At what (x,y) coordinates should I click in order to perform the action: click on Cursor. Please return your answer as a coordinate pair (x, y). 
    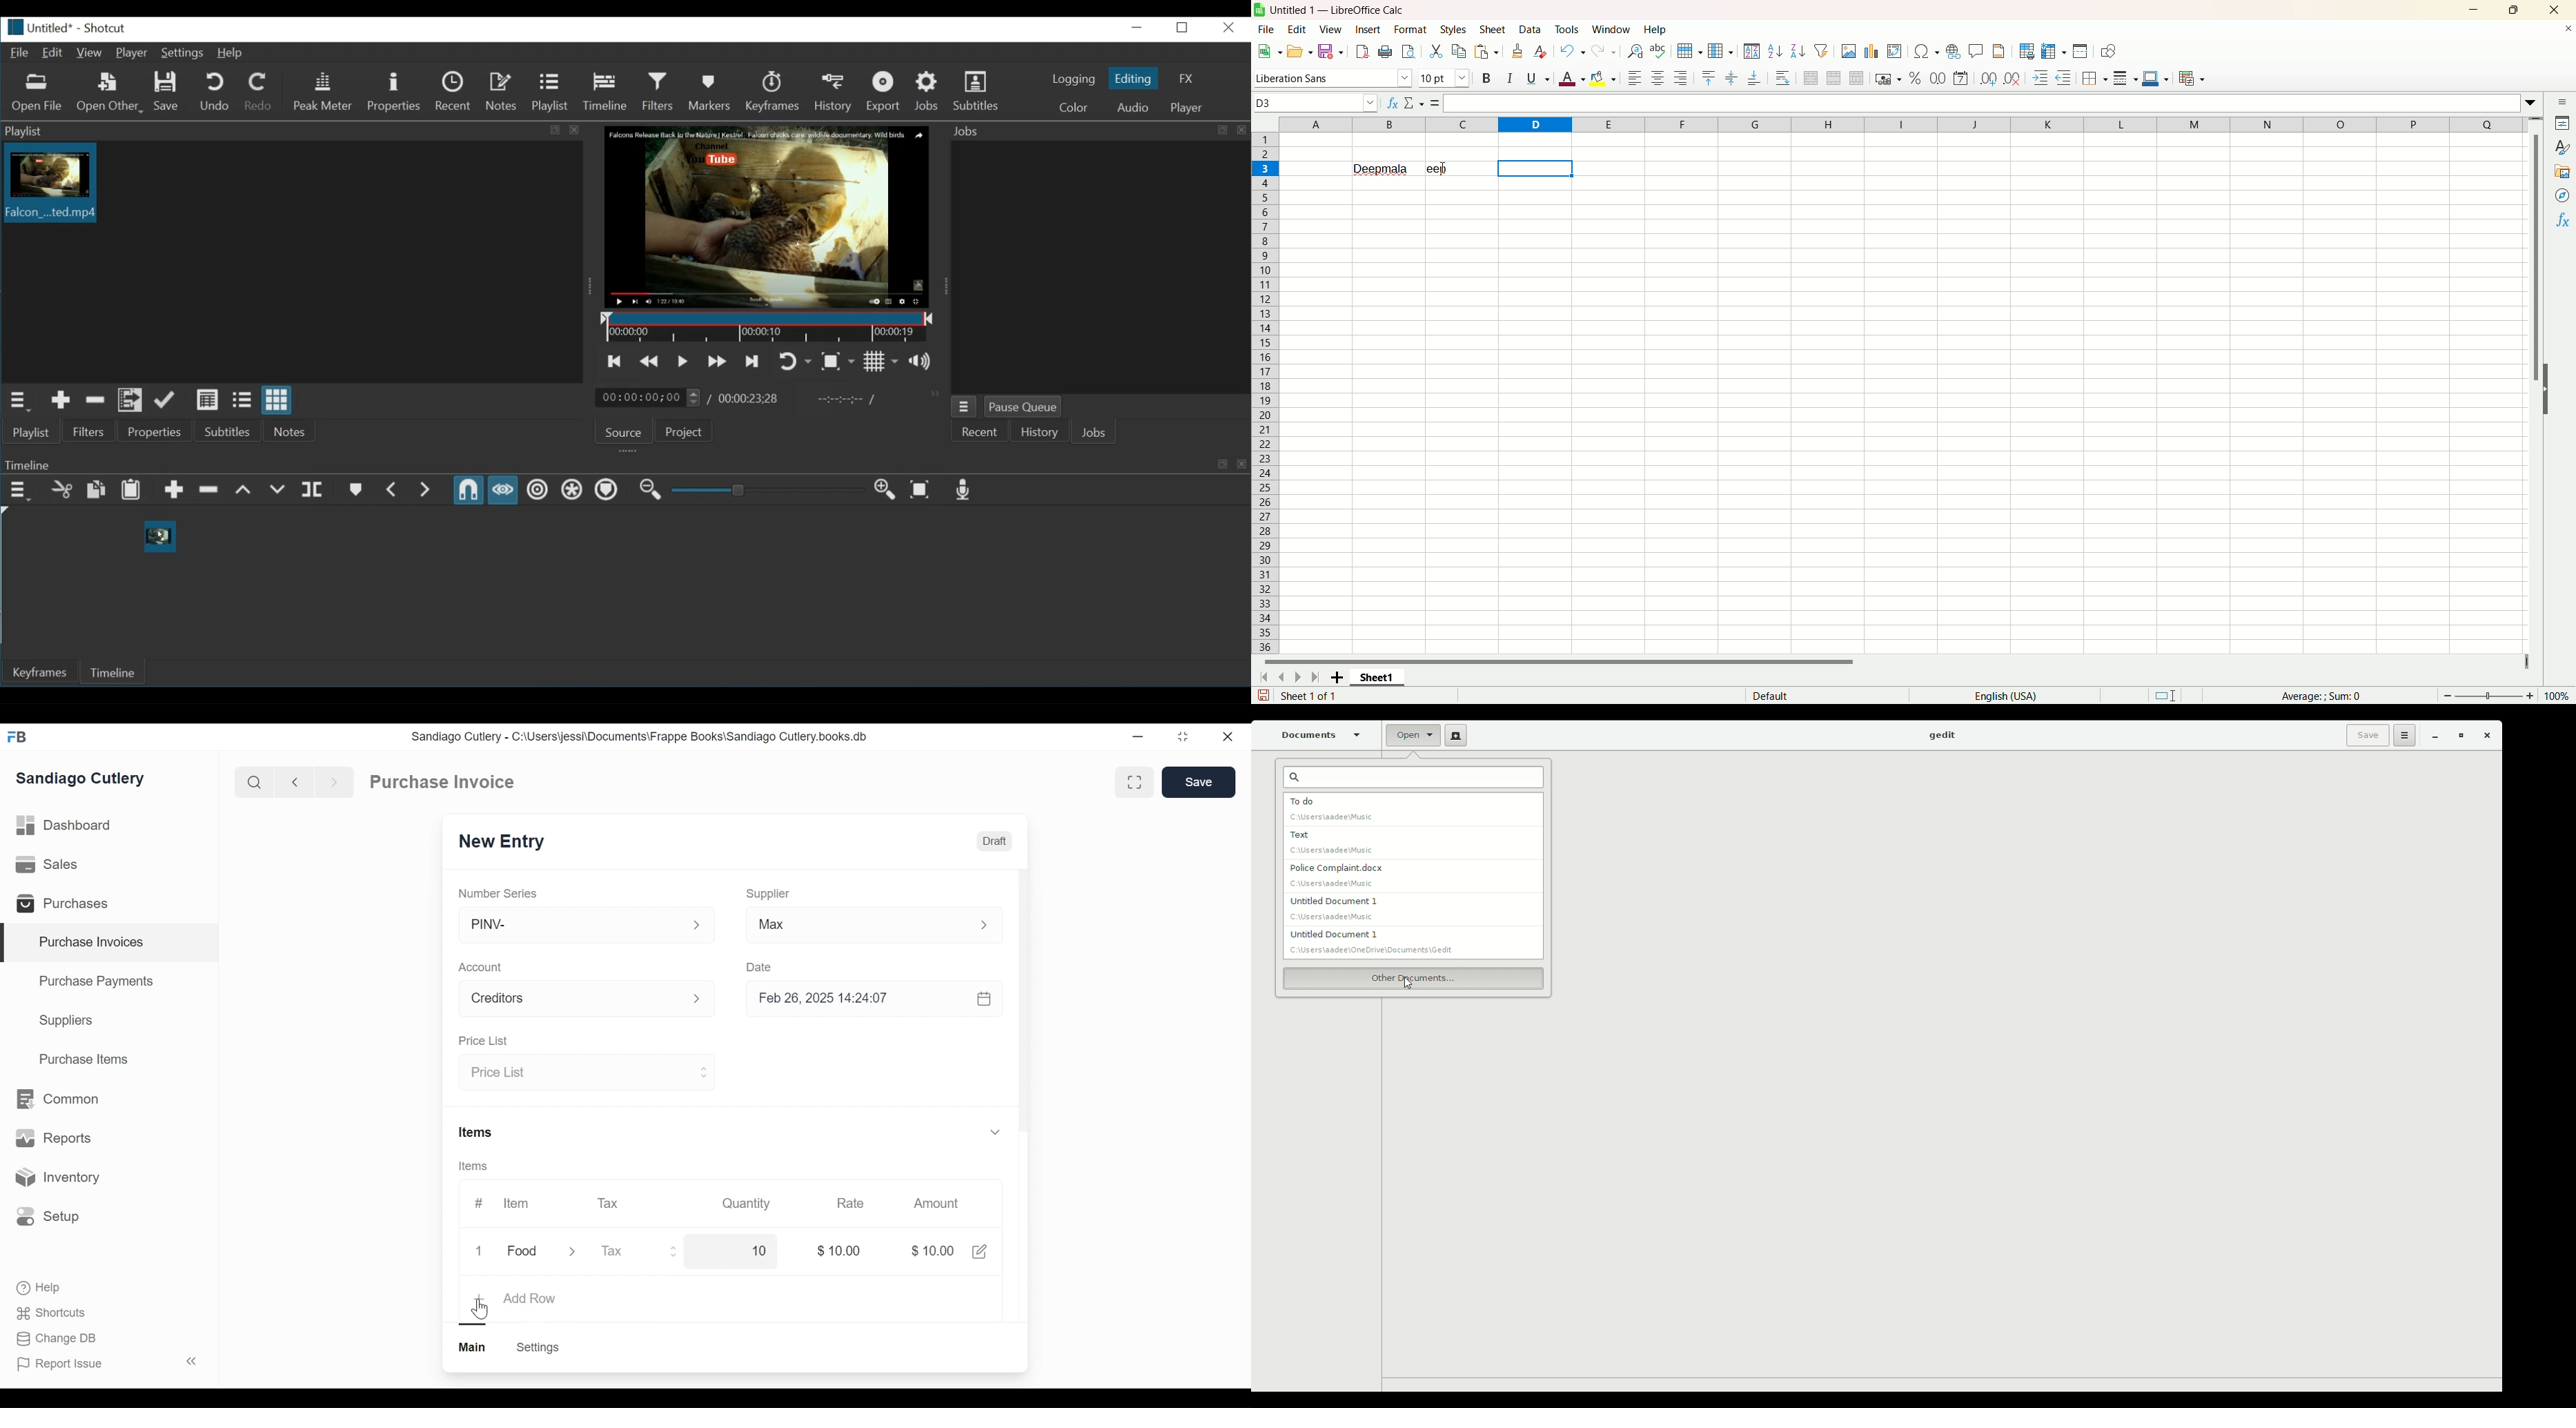
    Looking at the image, I should click on (1444, 168).